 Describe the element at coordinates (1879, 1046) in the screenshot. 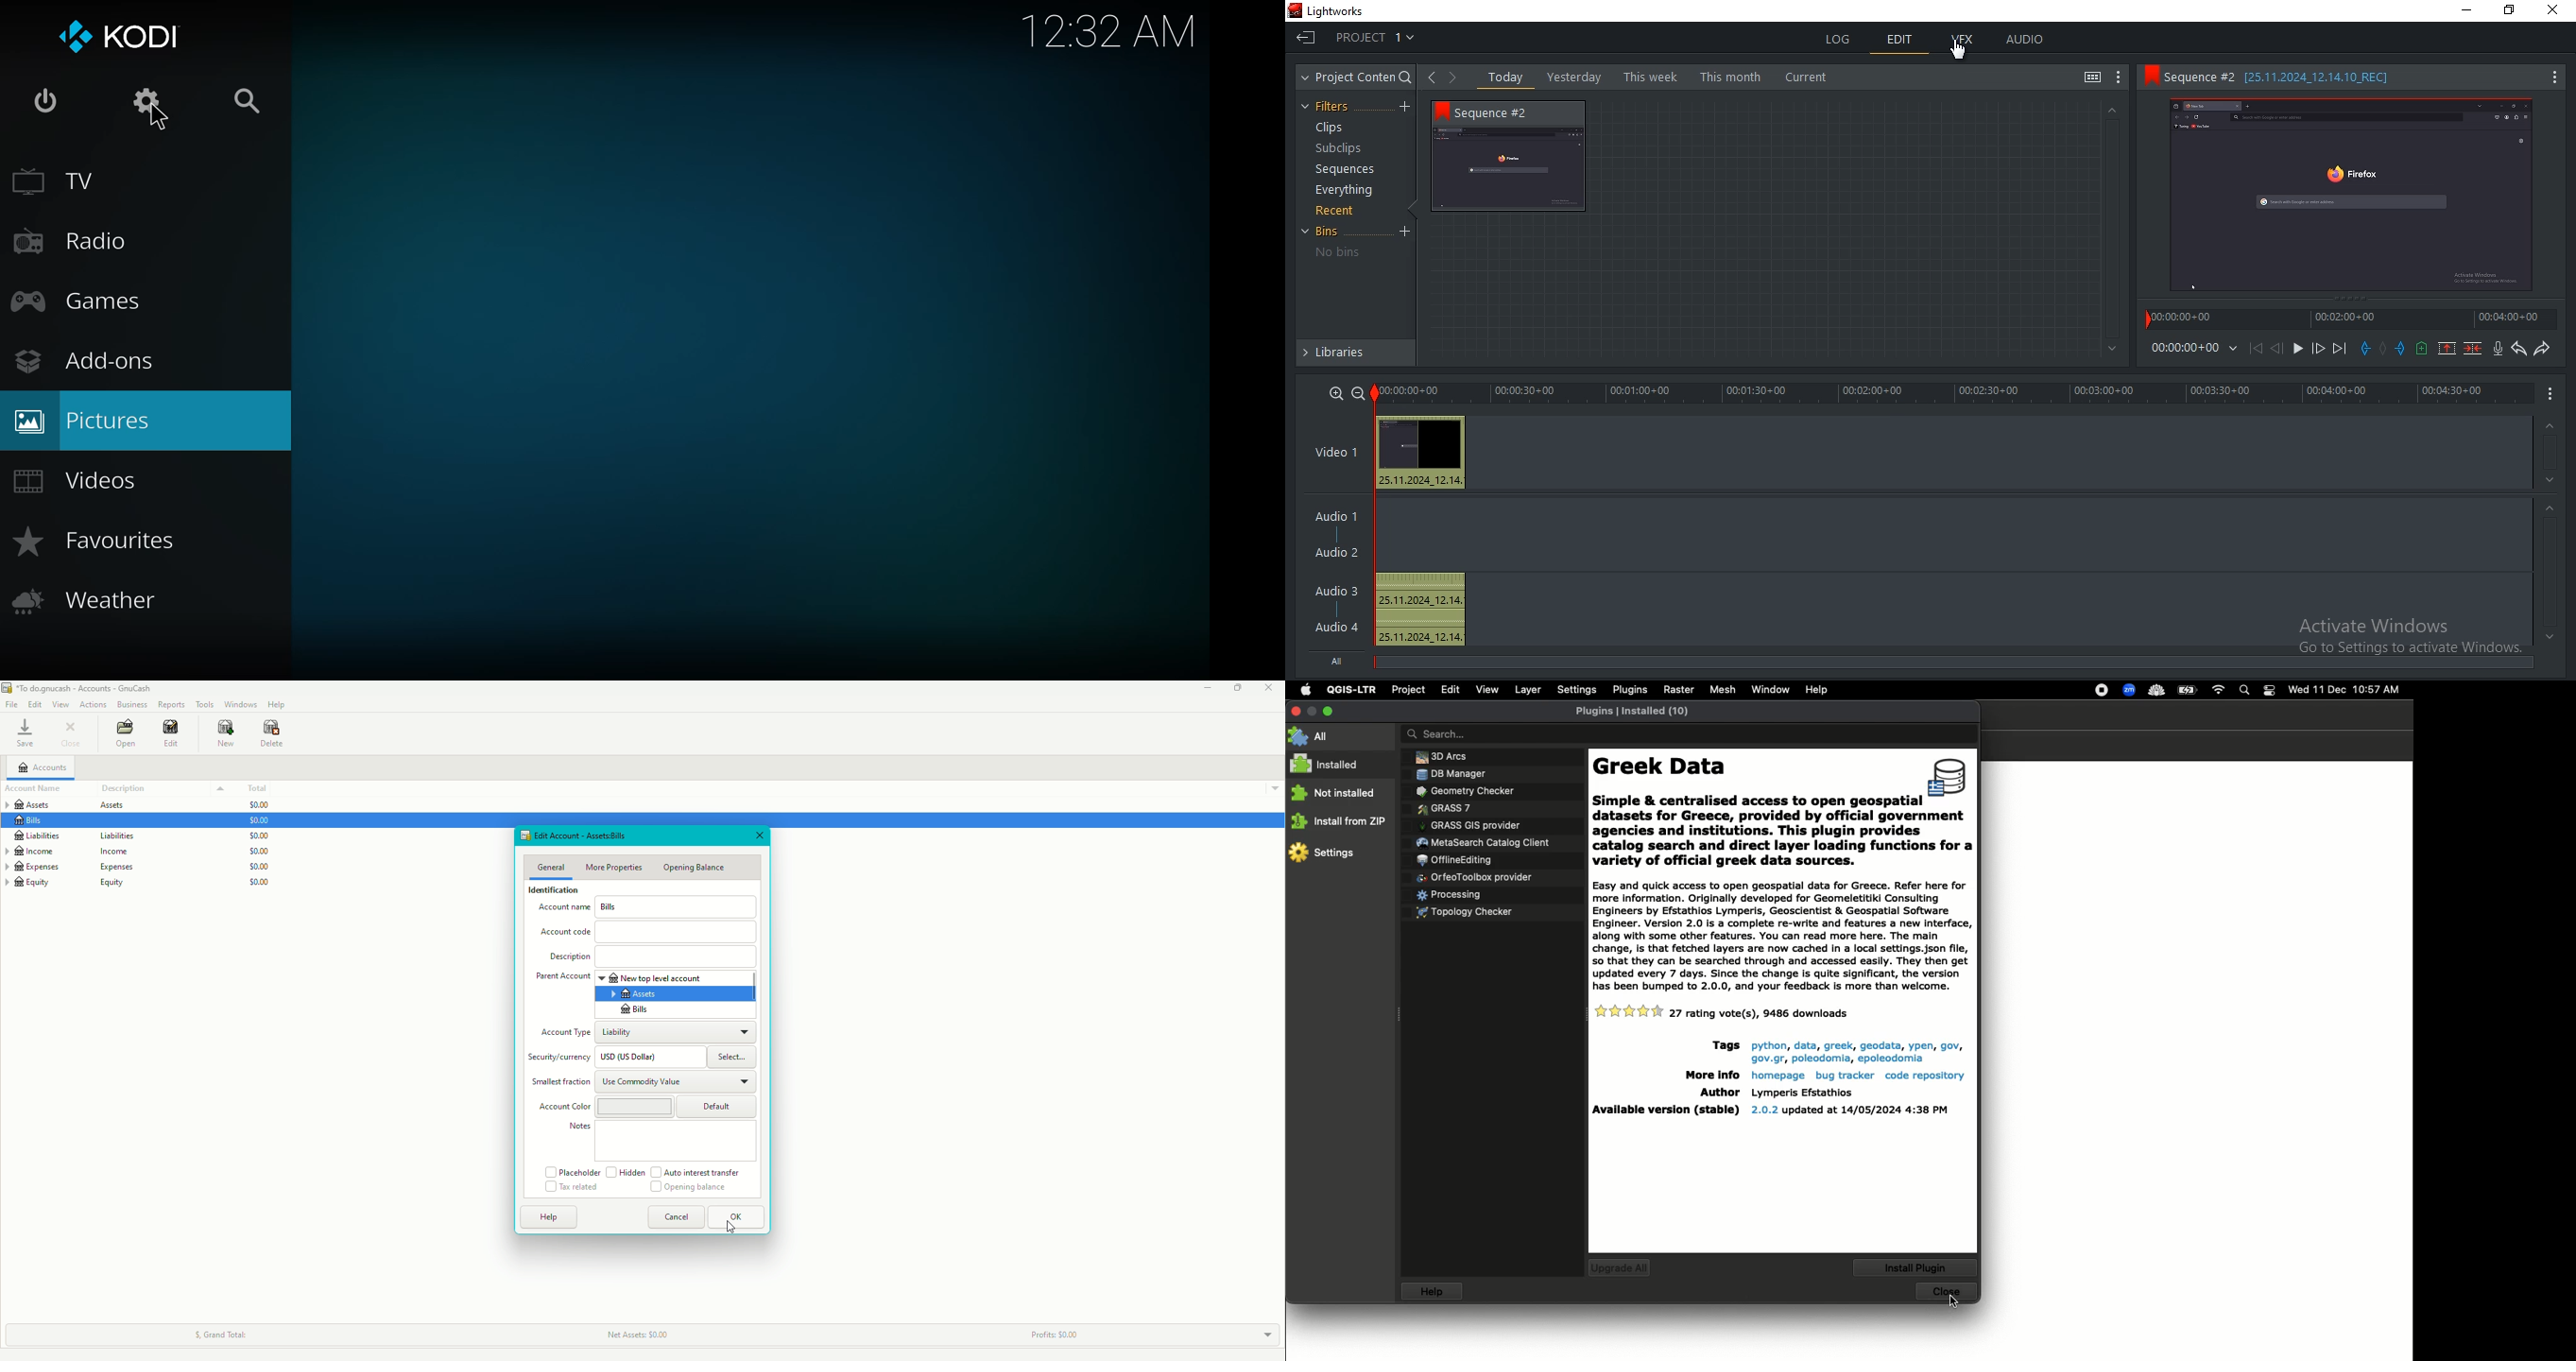

I see `geodata,` at that location.